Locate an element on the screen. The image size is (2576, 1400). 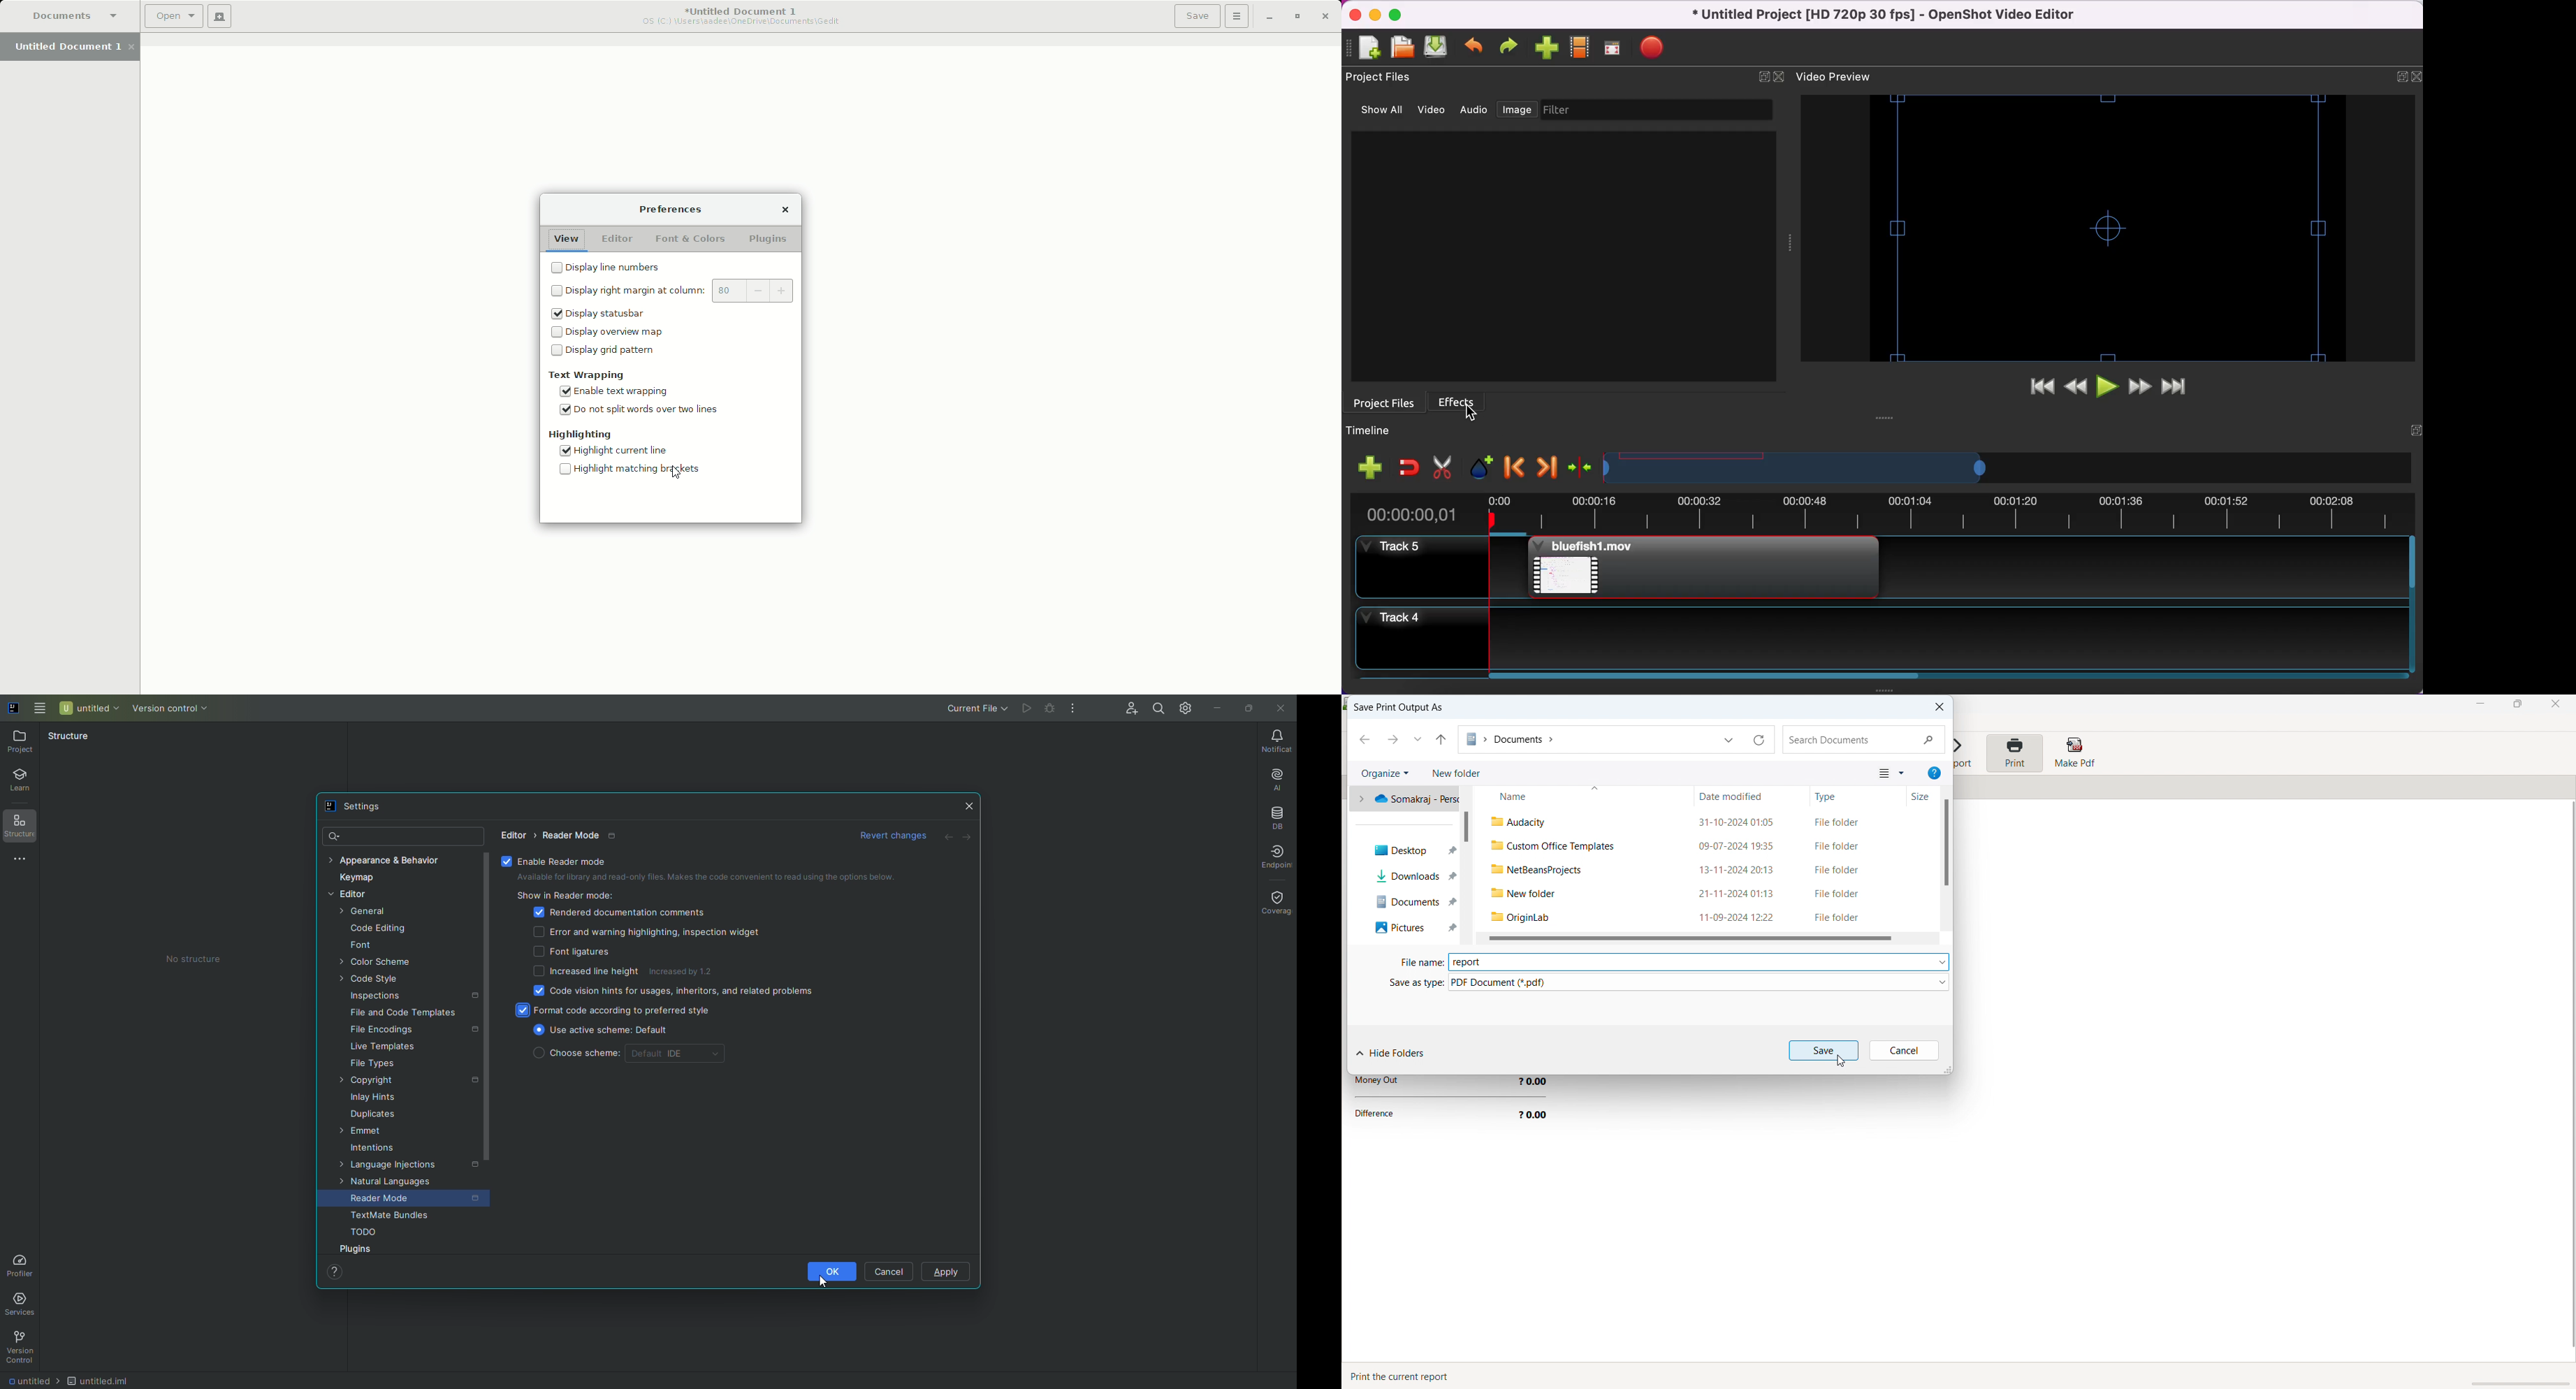
Forward is located at coordinates (971, 838).